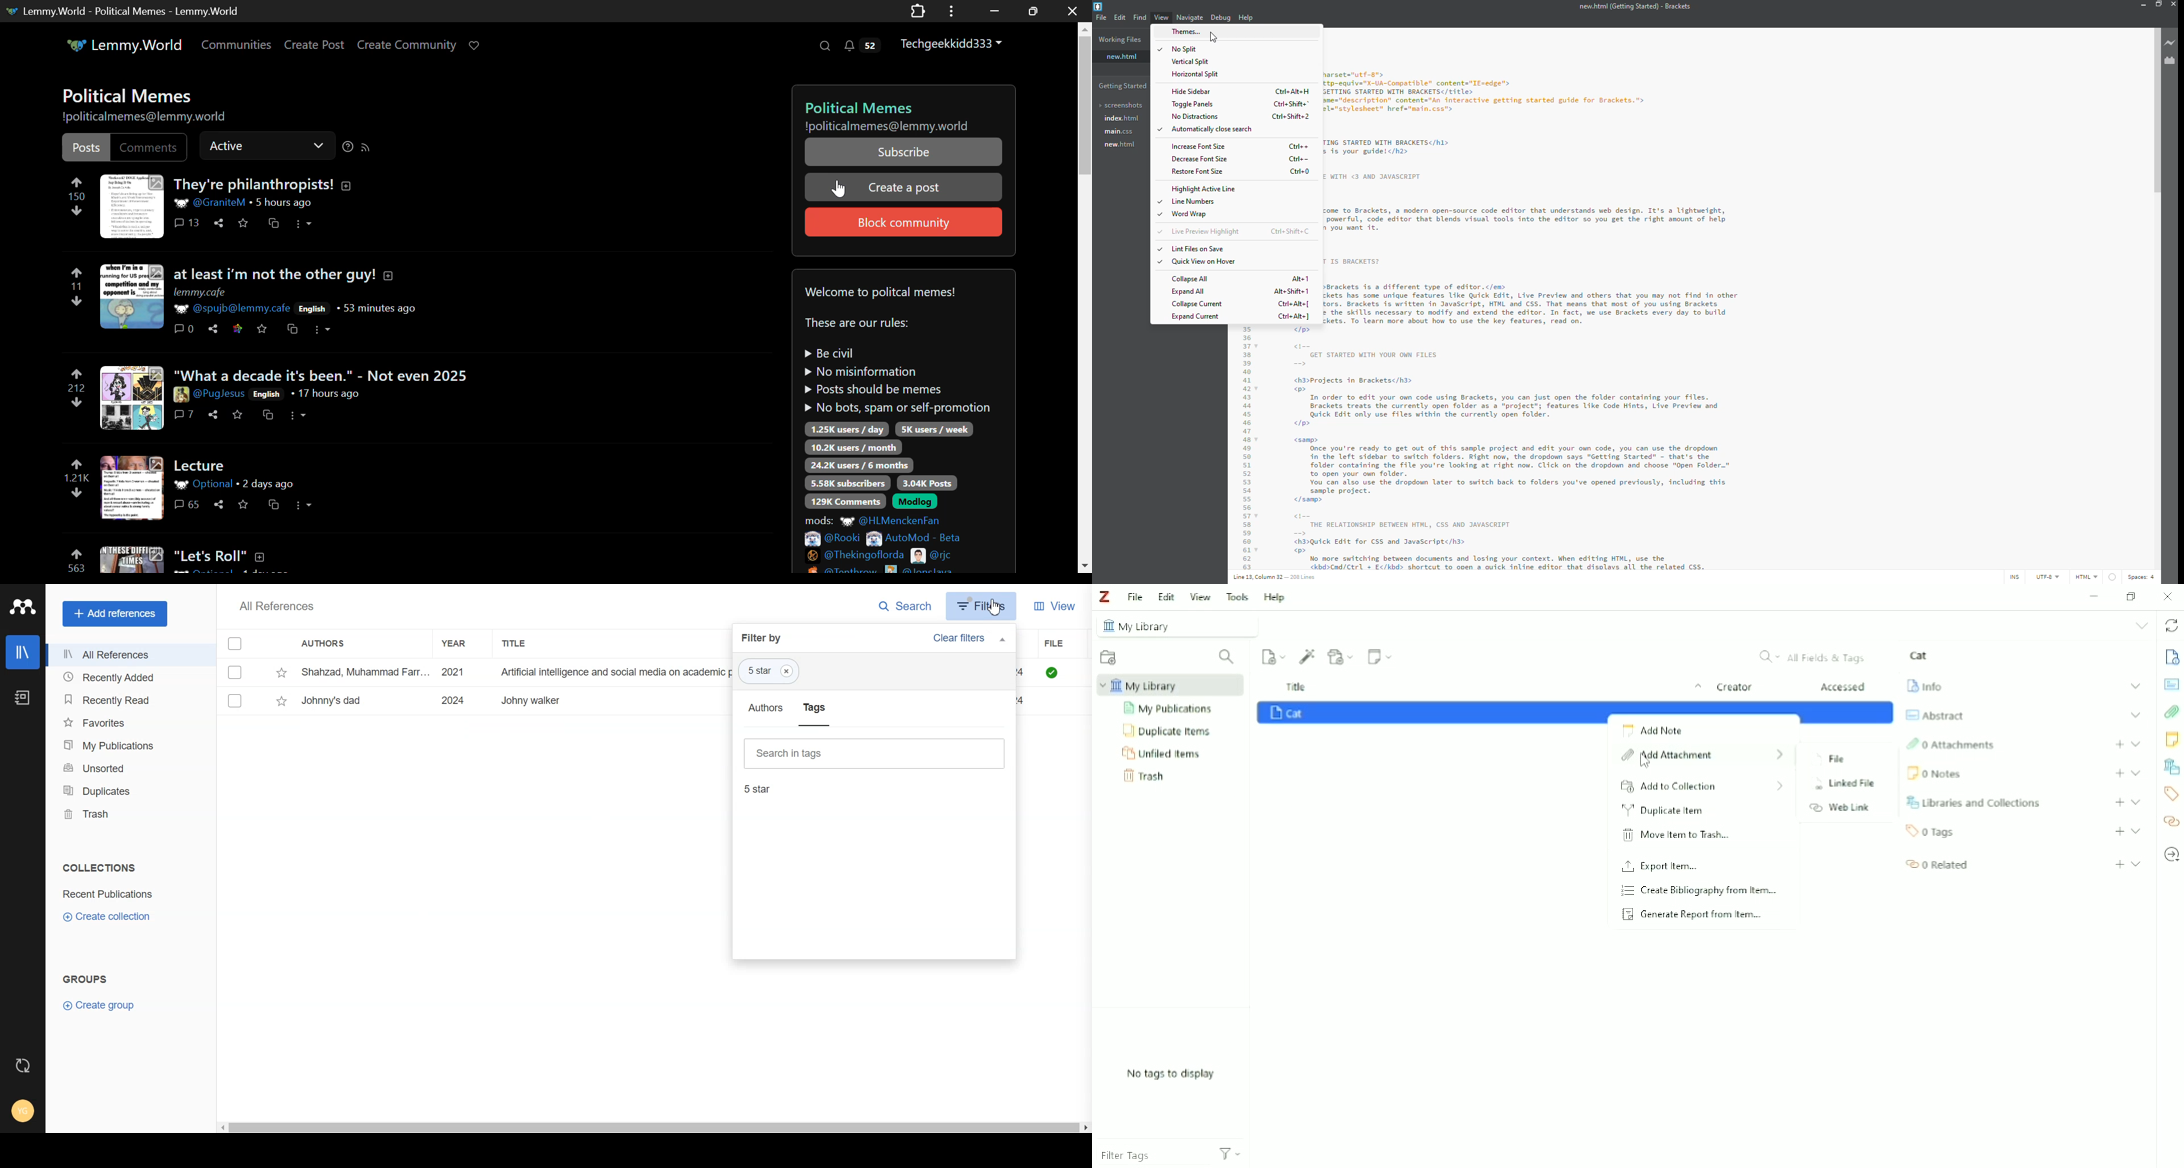  I want to click on Unsorted, so click(127, 768).